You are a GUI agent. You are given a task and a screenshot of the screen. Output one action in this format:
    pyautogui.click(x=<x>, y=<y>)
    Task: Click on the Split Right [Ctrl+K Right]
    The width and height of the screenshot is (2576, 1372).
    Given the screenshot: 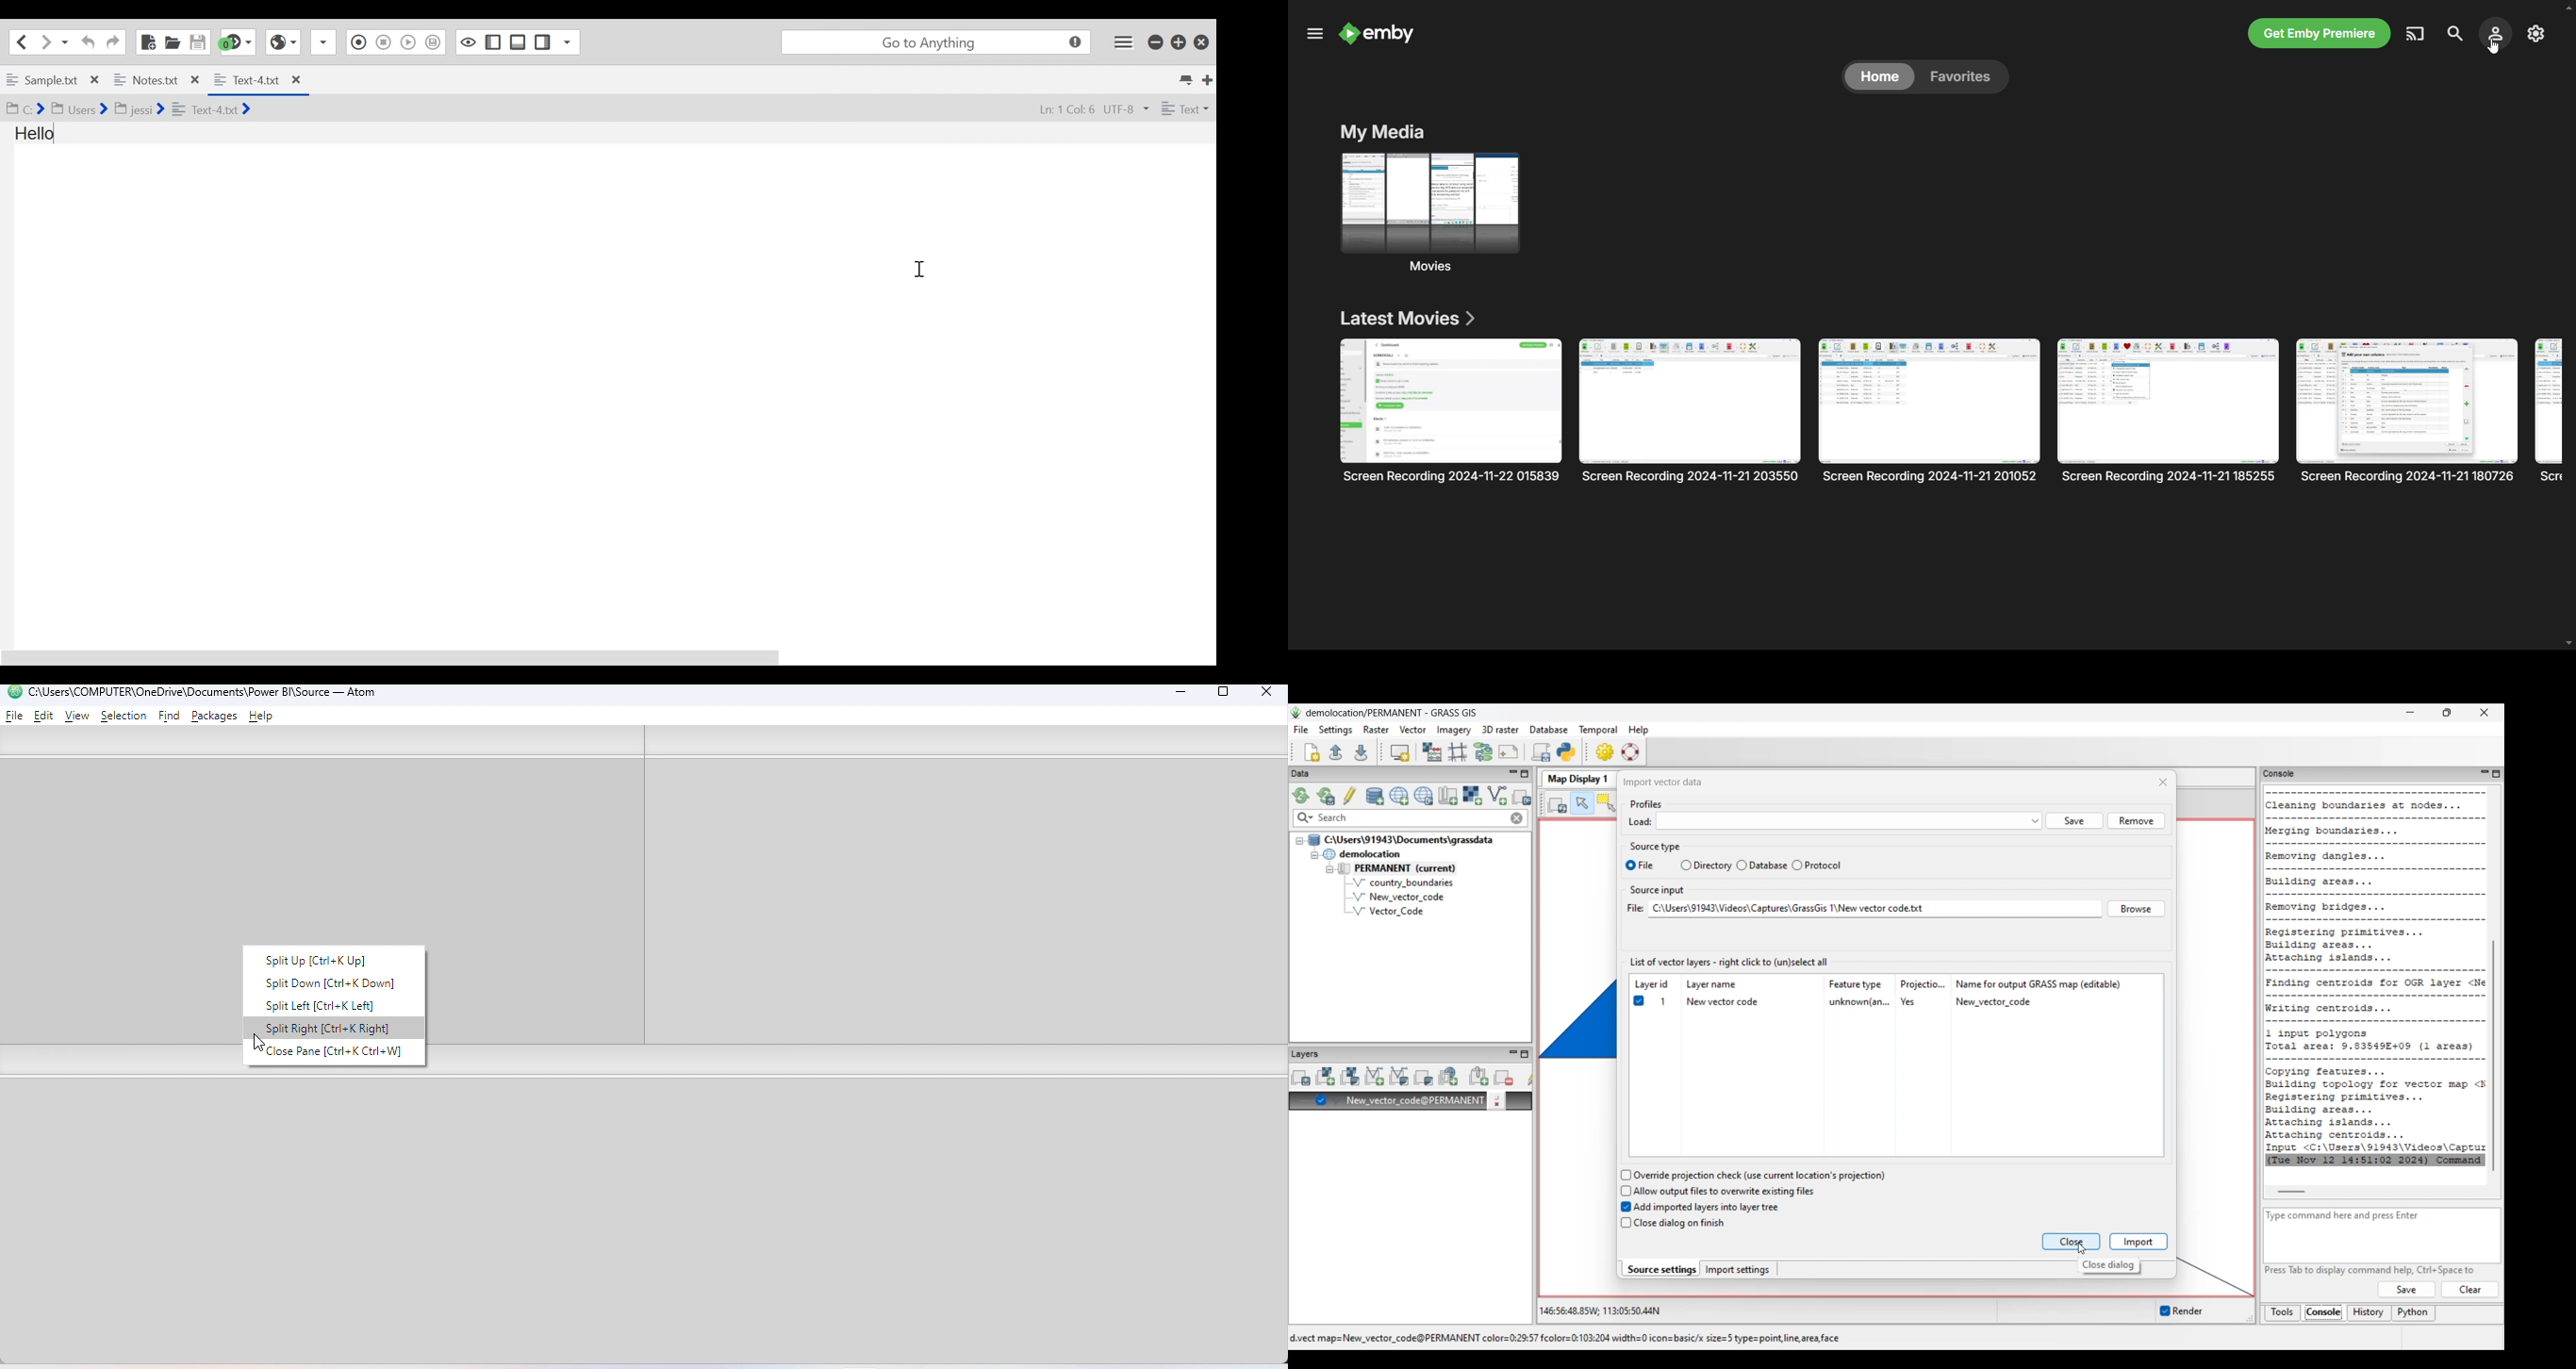 What is the action you would take?
    pyautogui.click(x=334, y=1028)
    